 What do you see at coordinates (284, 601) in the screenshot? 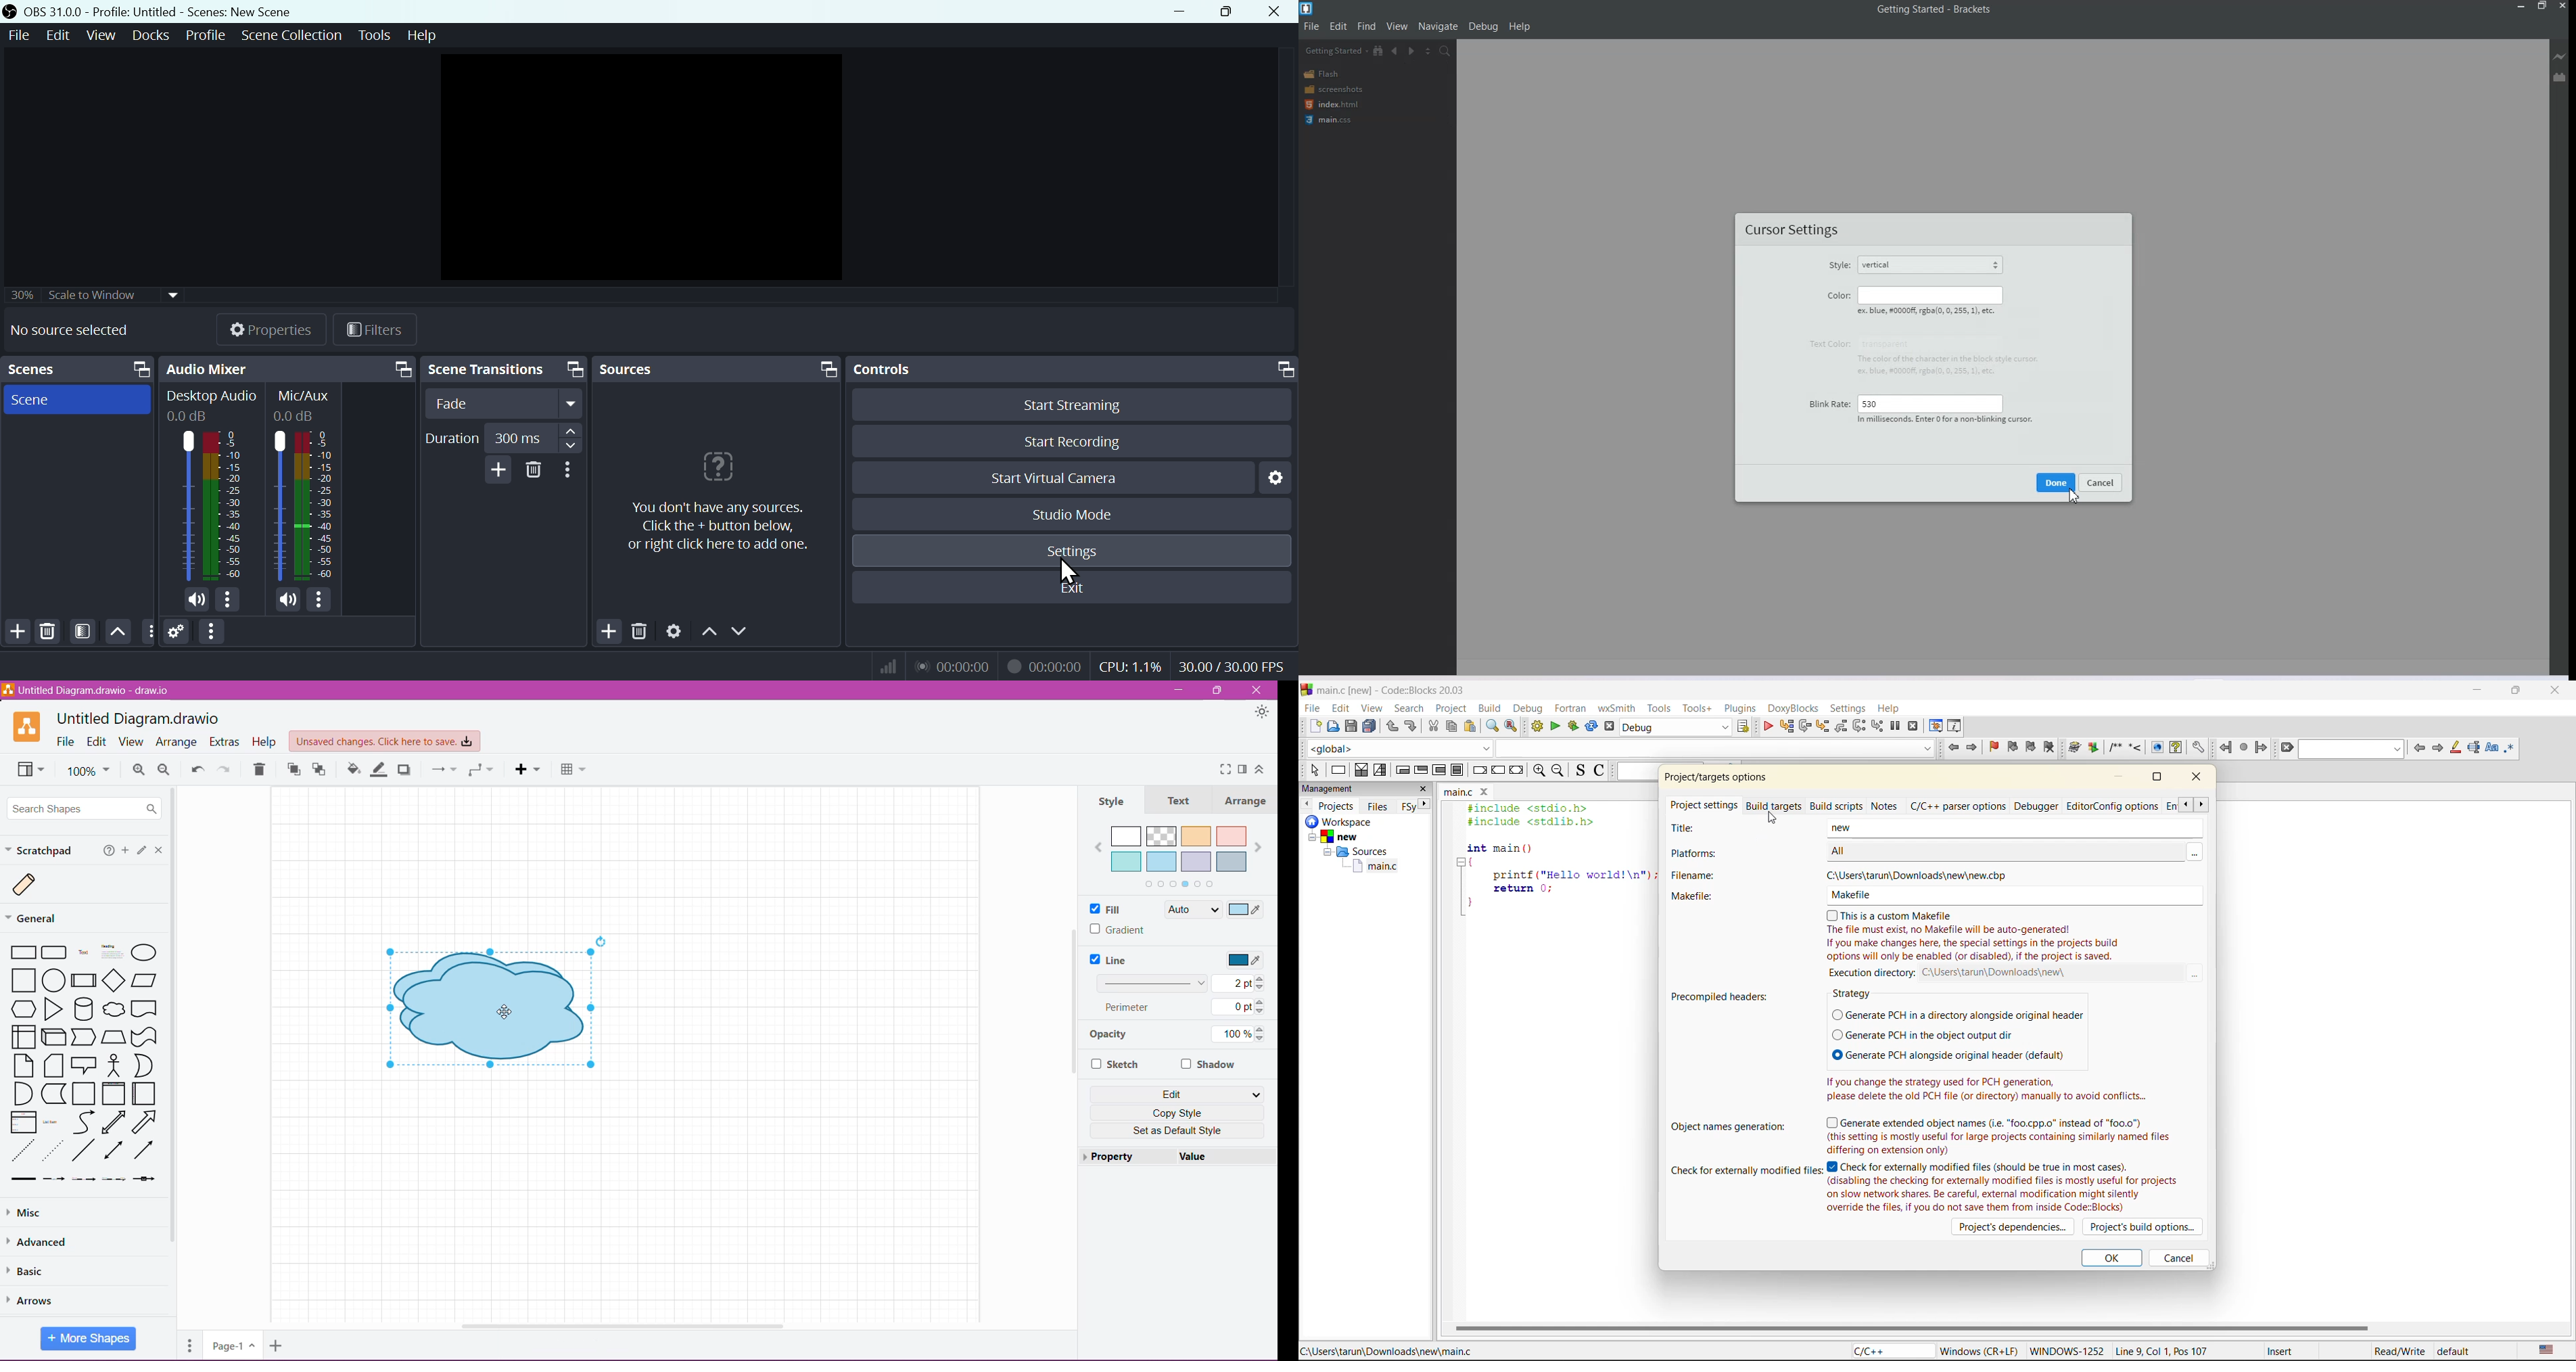
I see `volume` at bounding box center [284, 601].